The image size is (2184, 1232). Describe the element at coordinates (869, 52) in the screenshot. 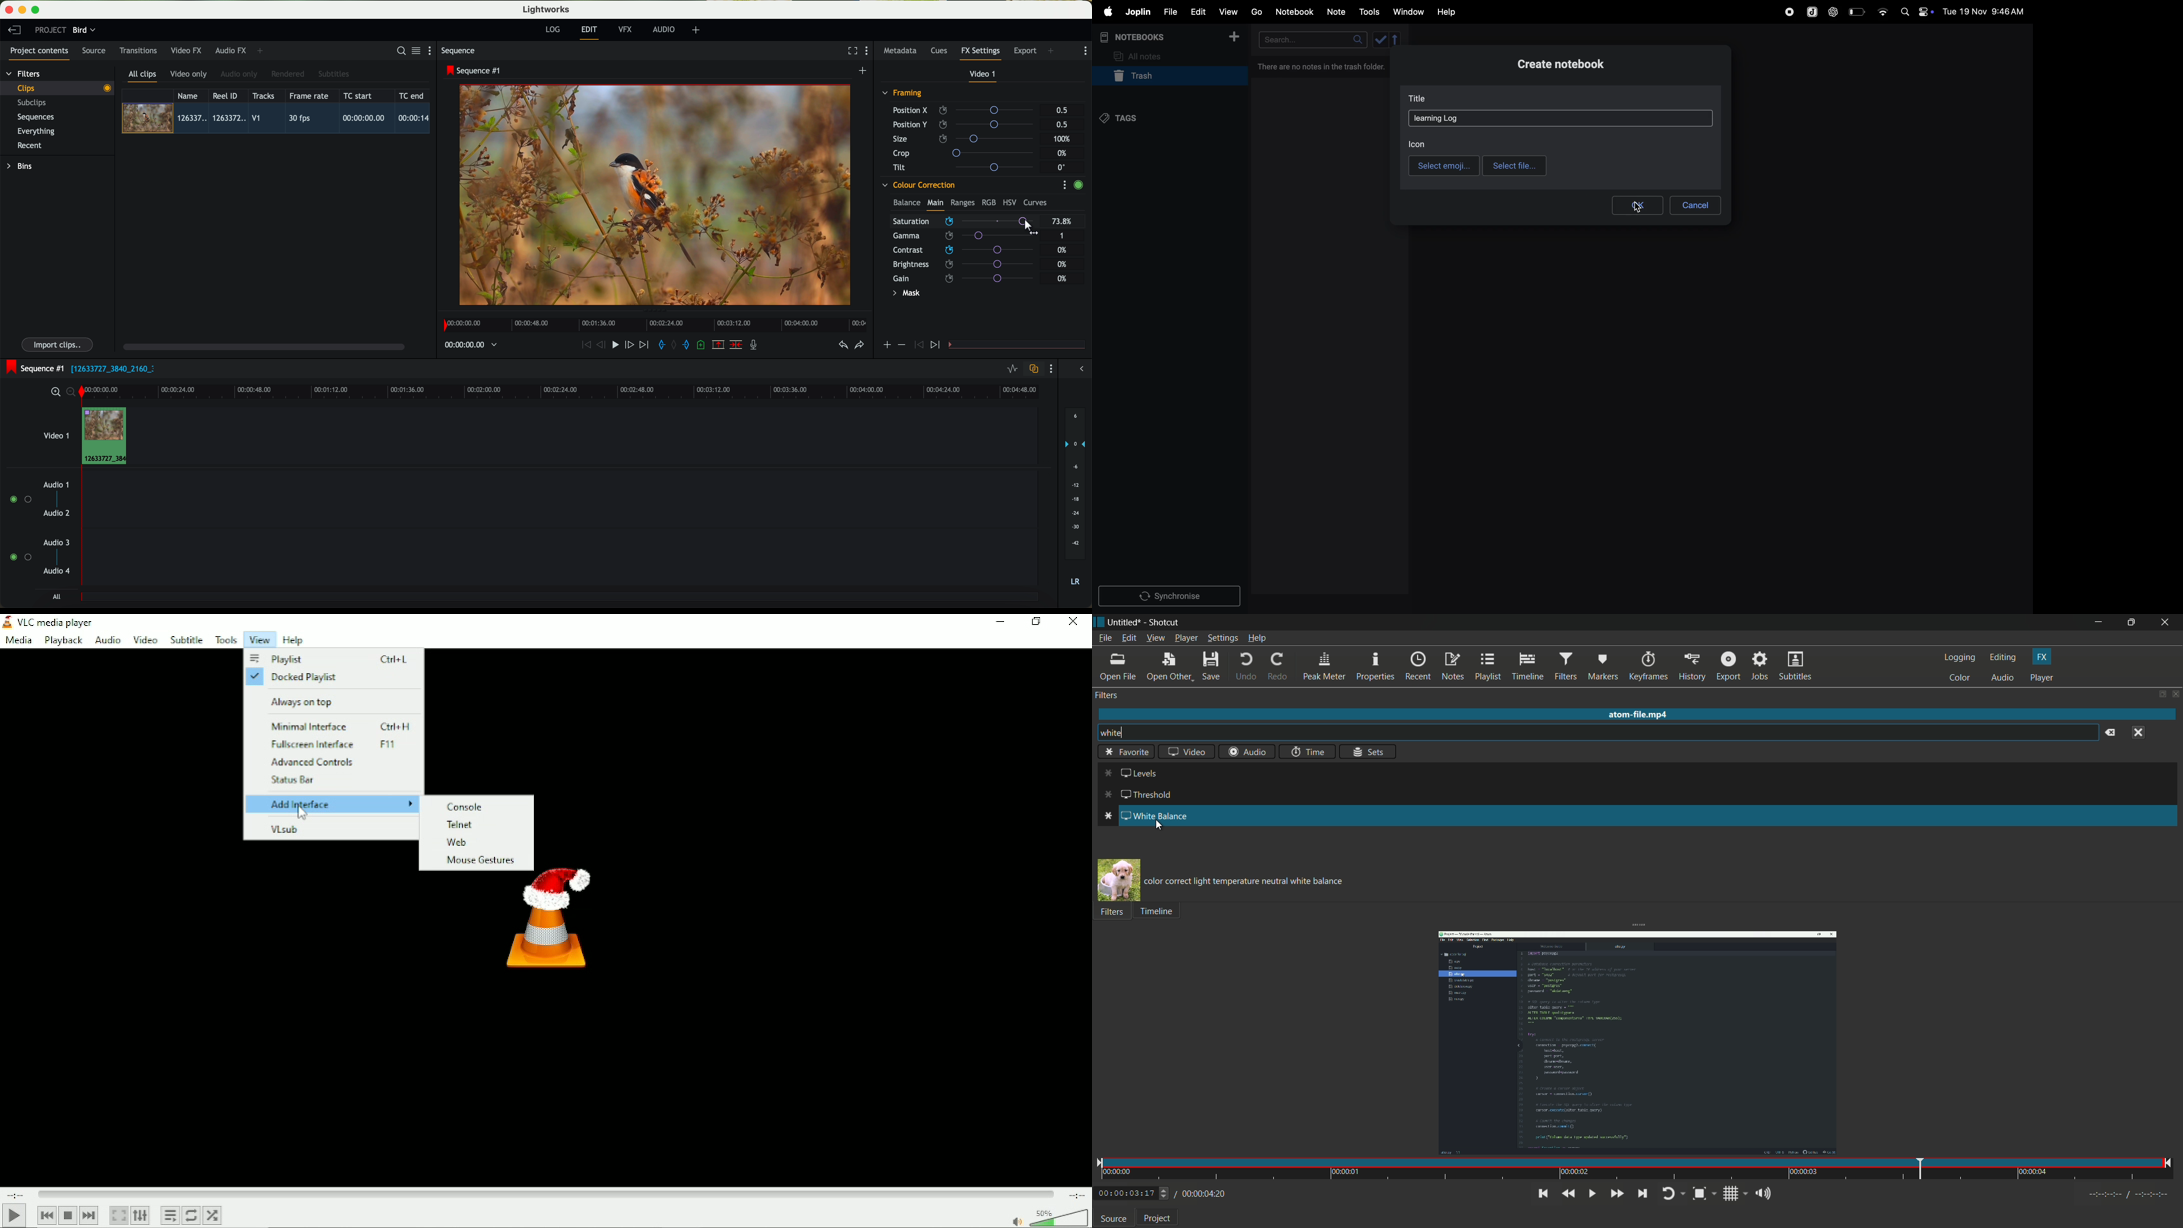

I see `show settings menu` at that location.